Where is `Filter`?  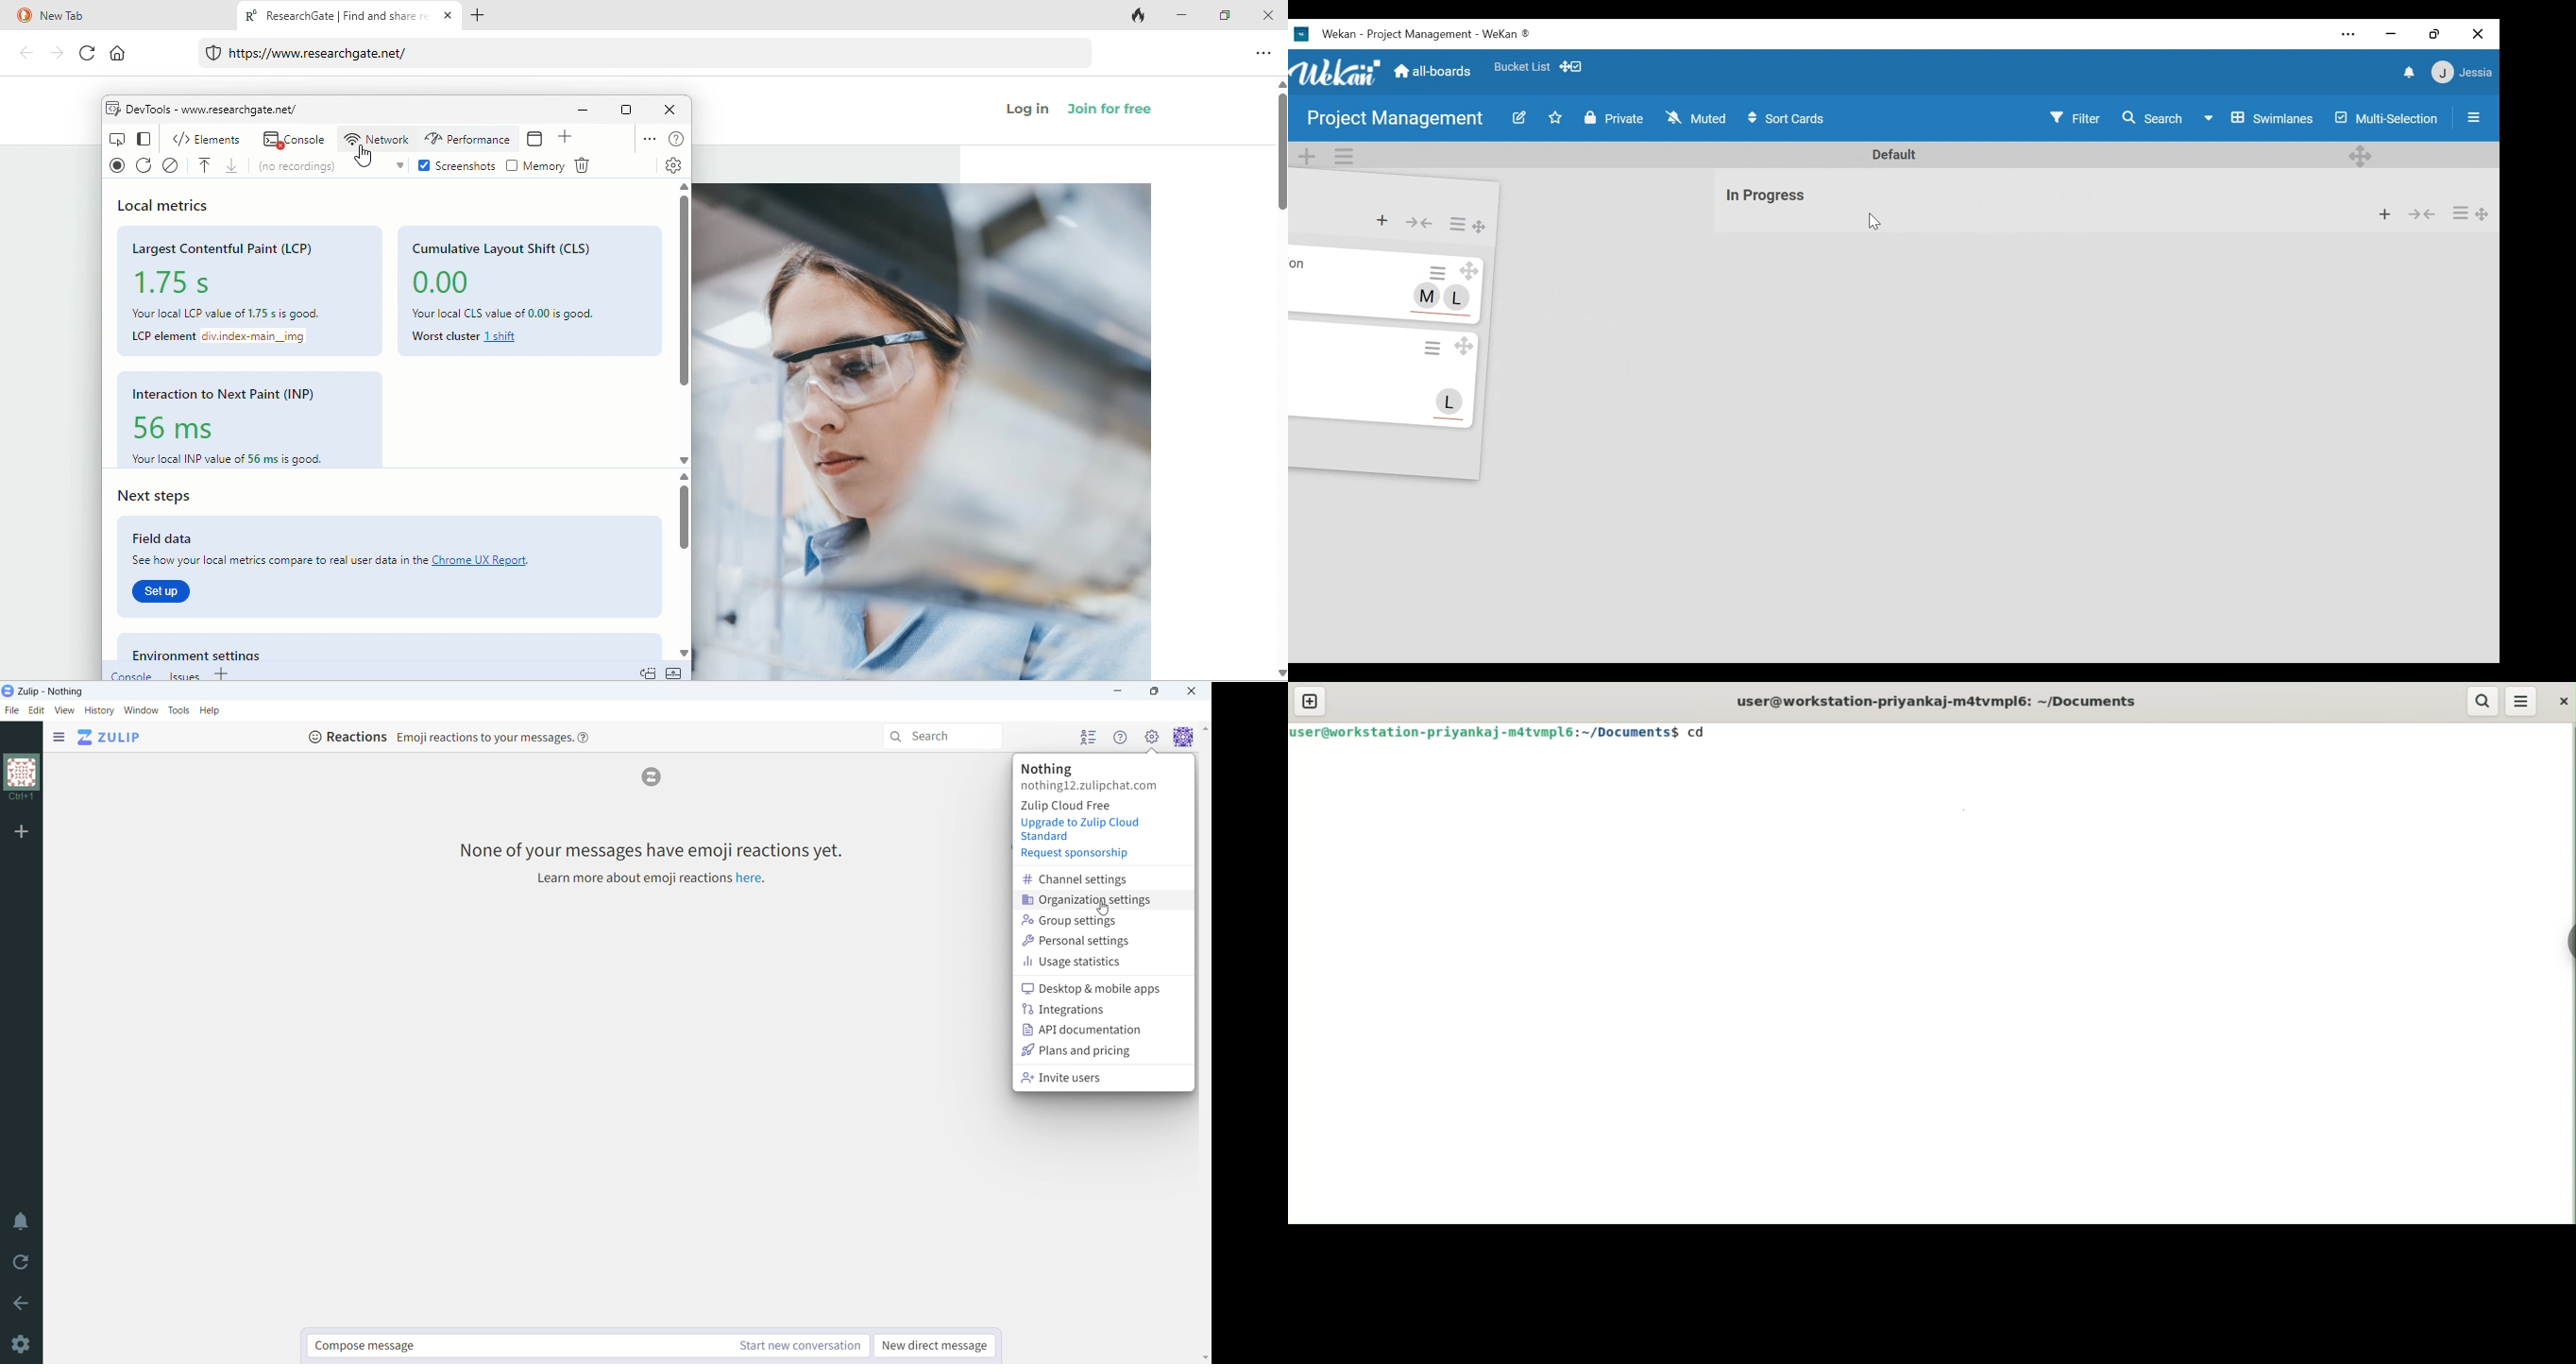
Filter is located at coordinates (2075, 117).